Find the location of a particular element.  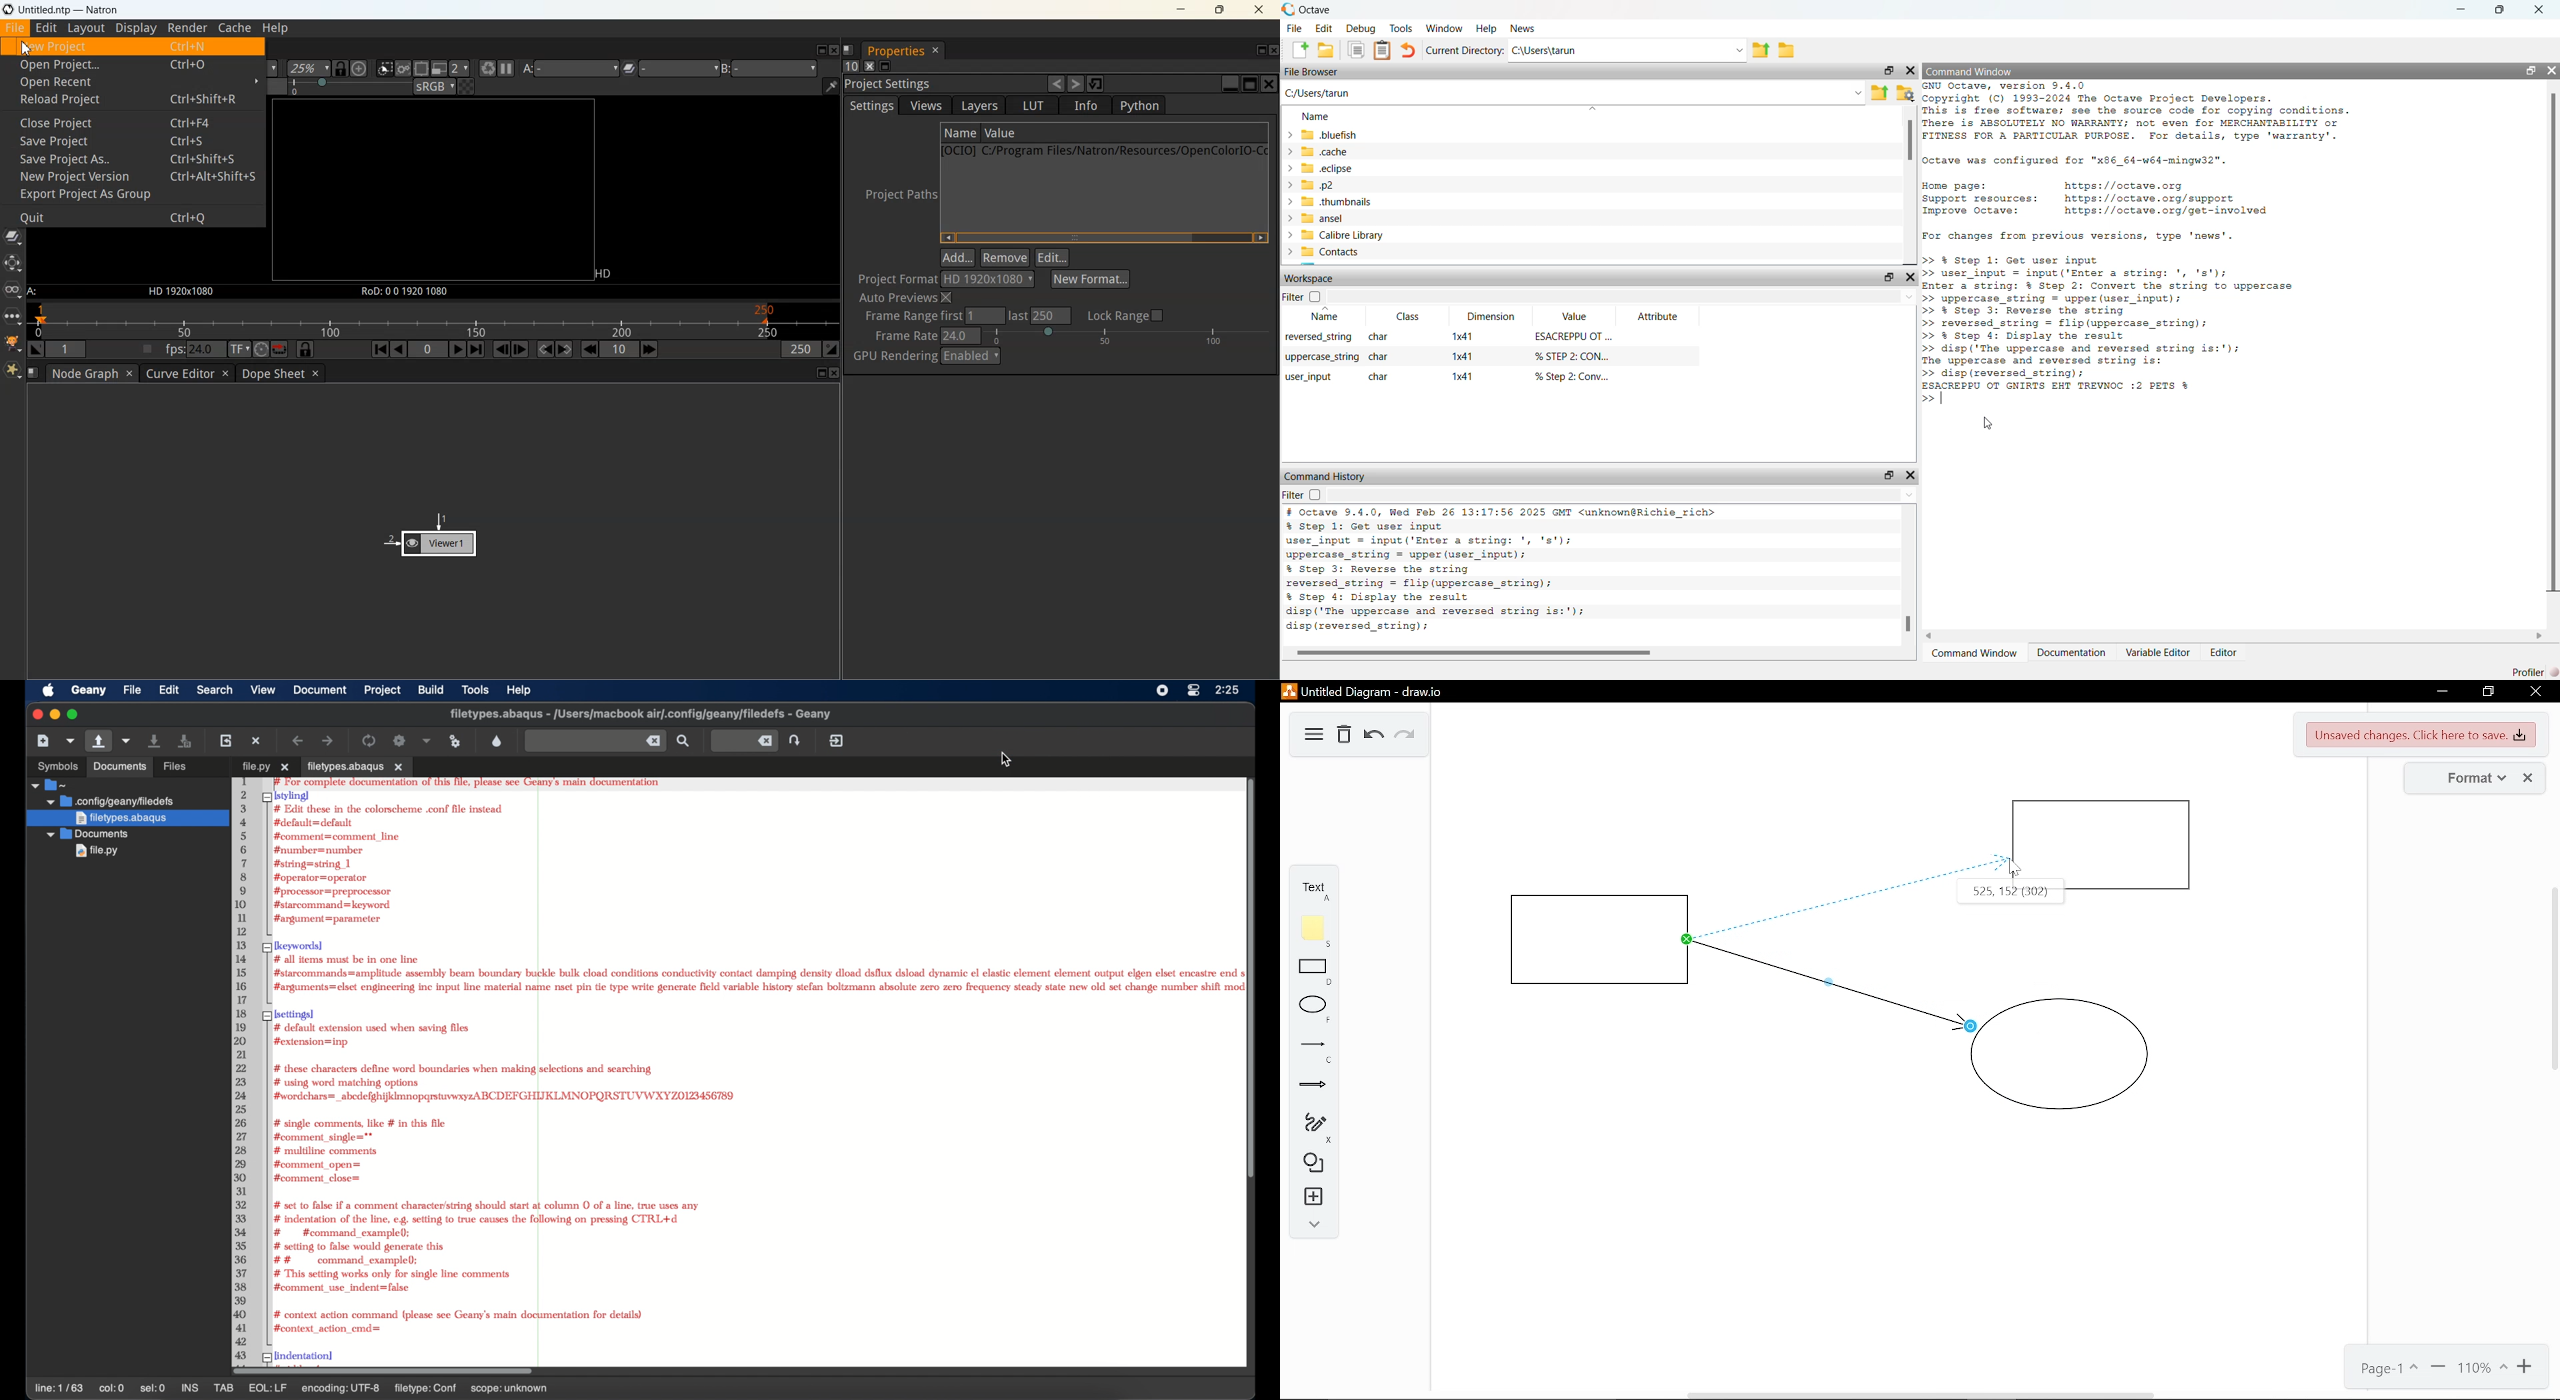

Rectangle is located at coordinates (1315, 971).